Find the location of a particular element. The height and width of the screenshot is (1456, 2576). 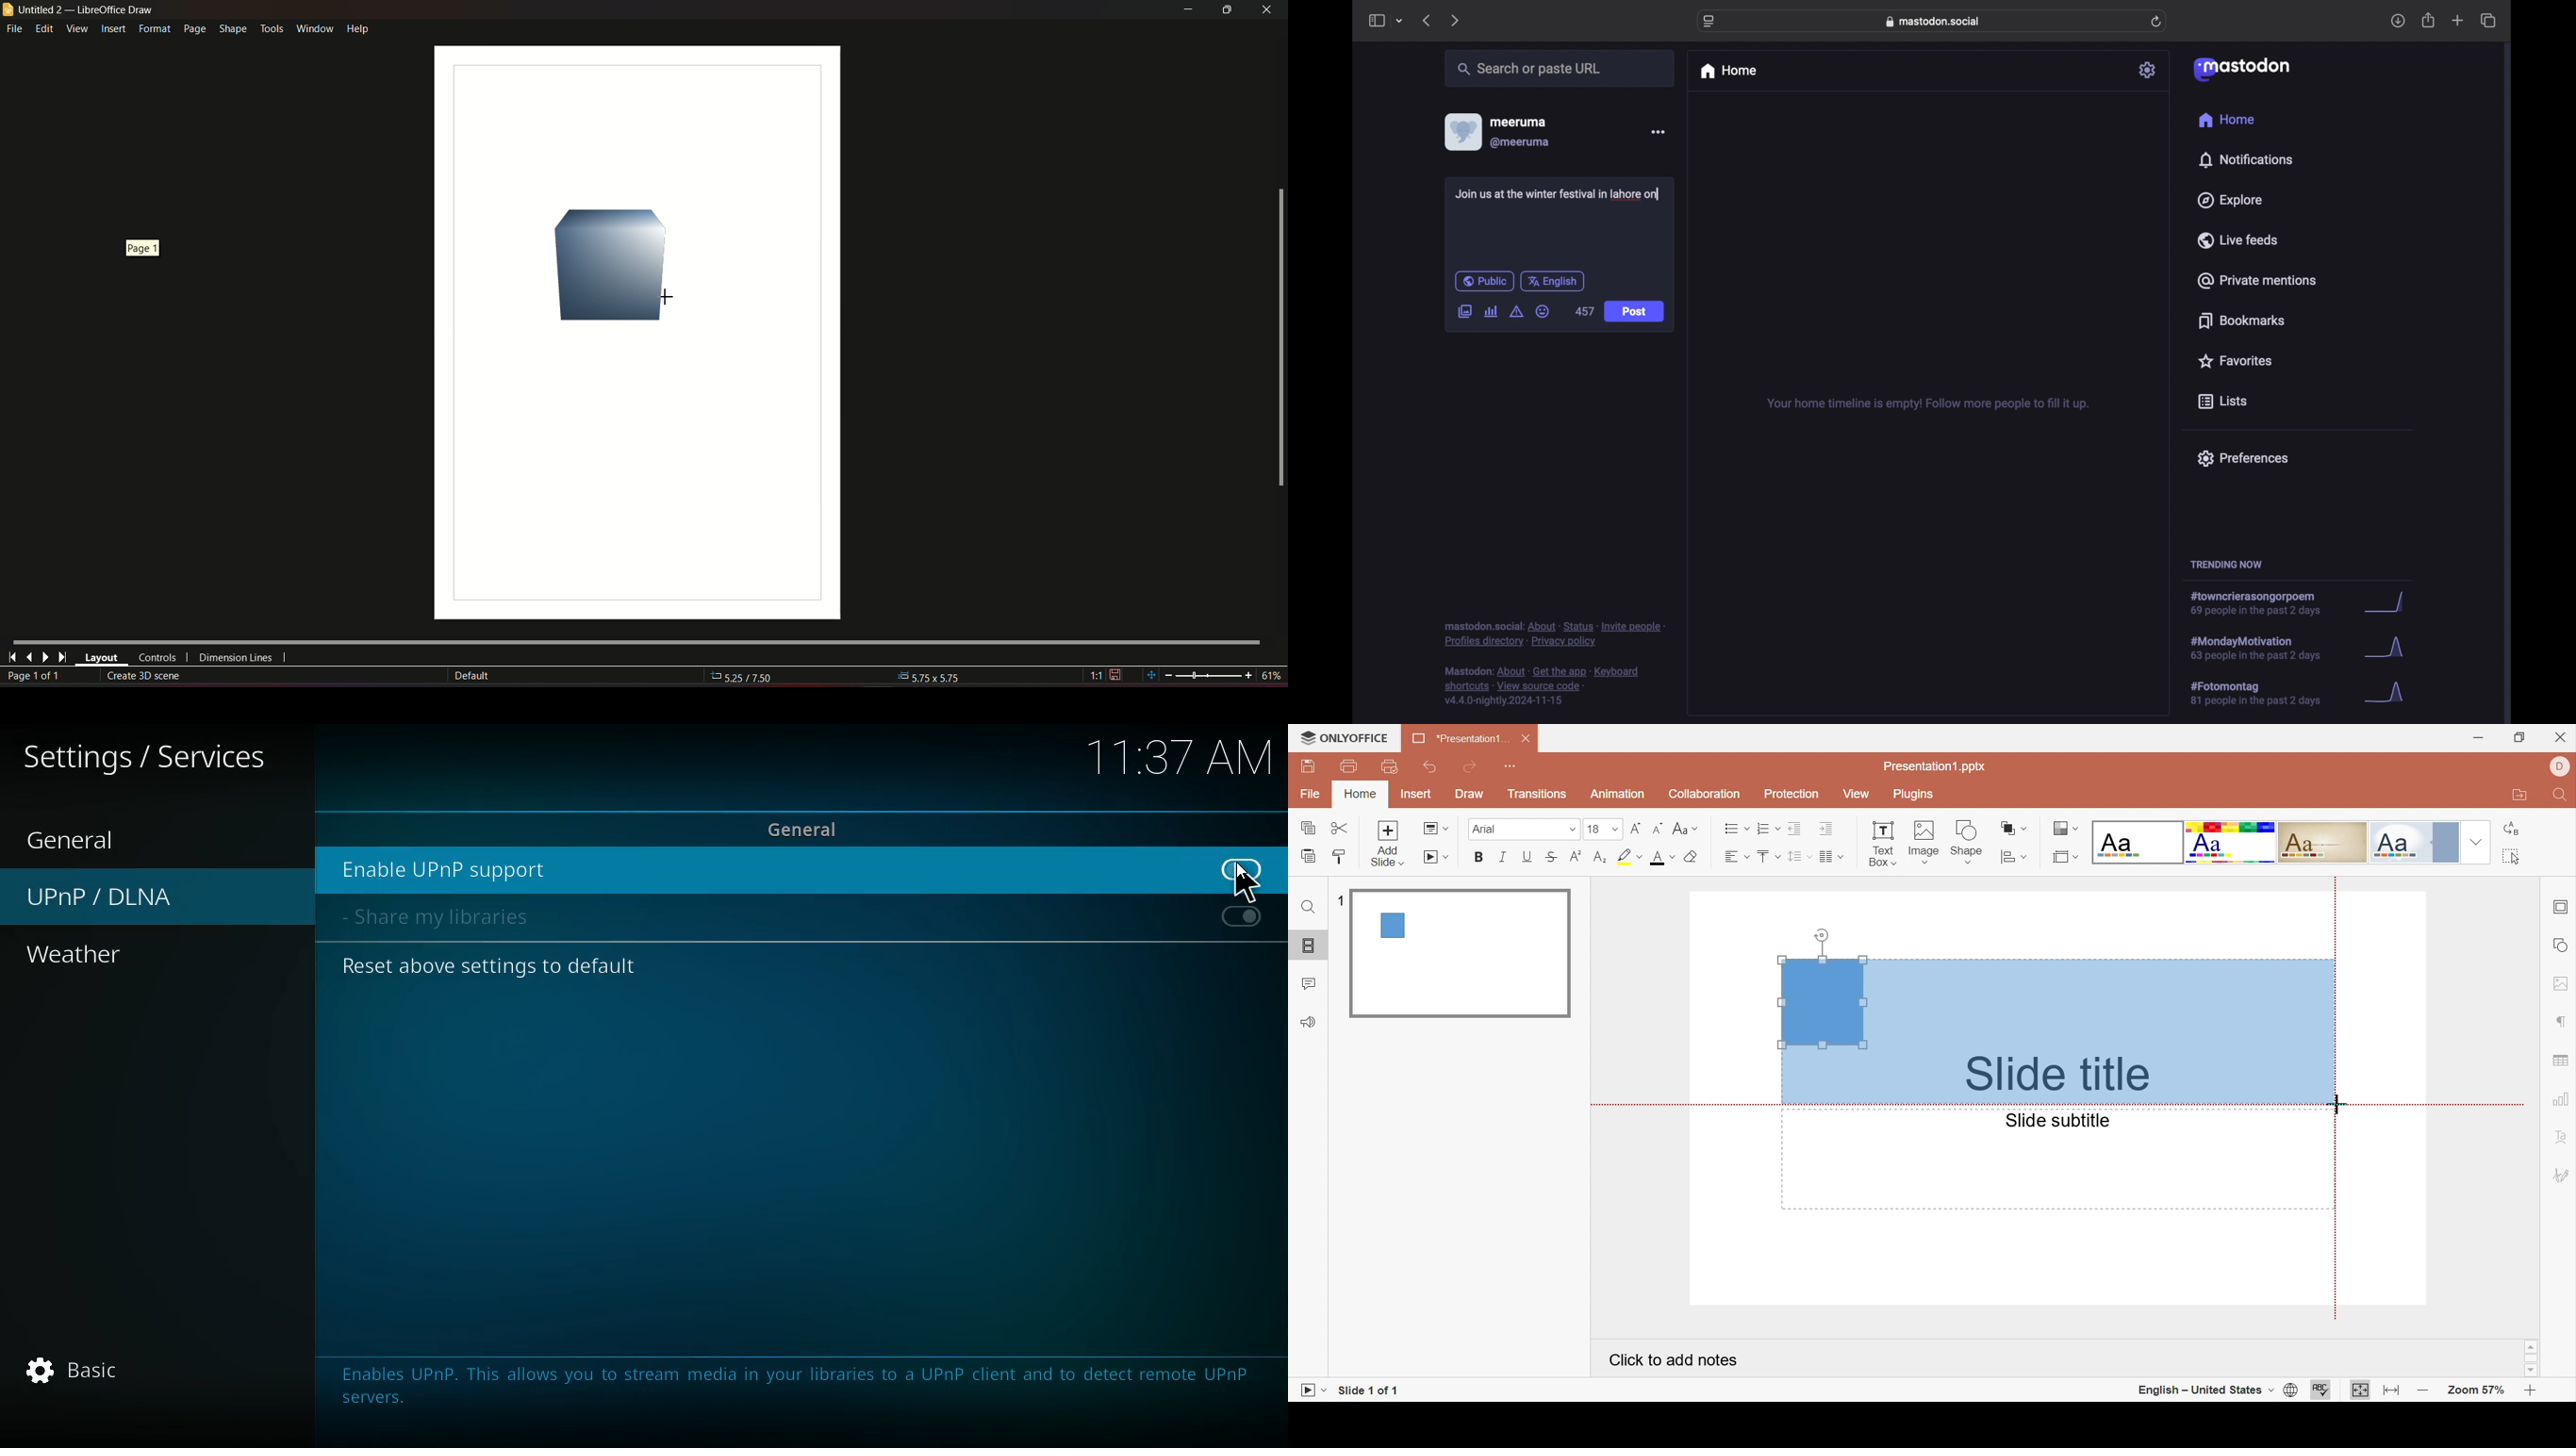

search or paste url is located at coordinates (1529, 69).